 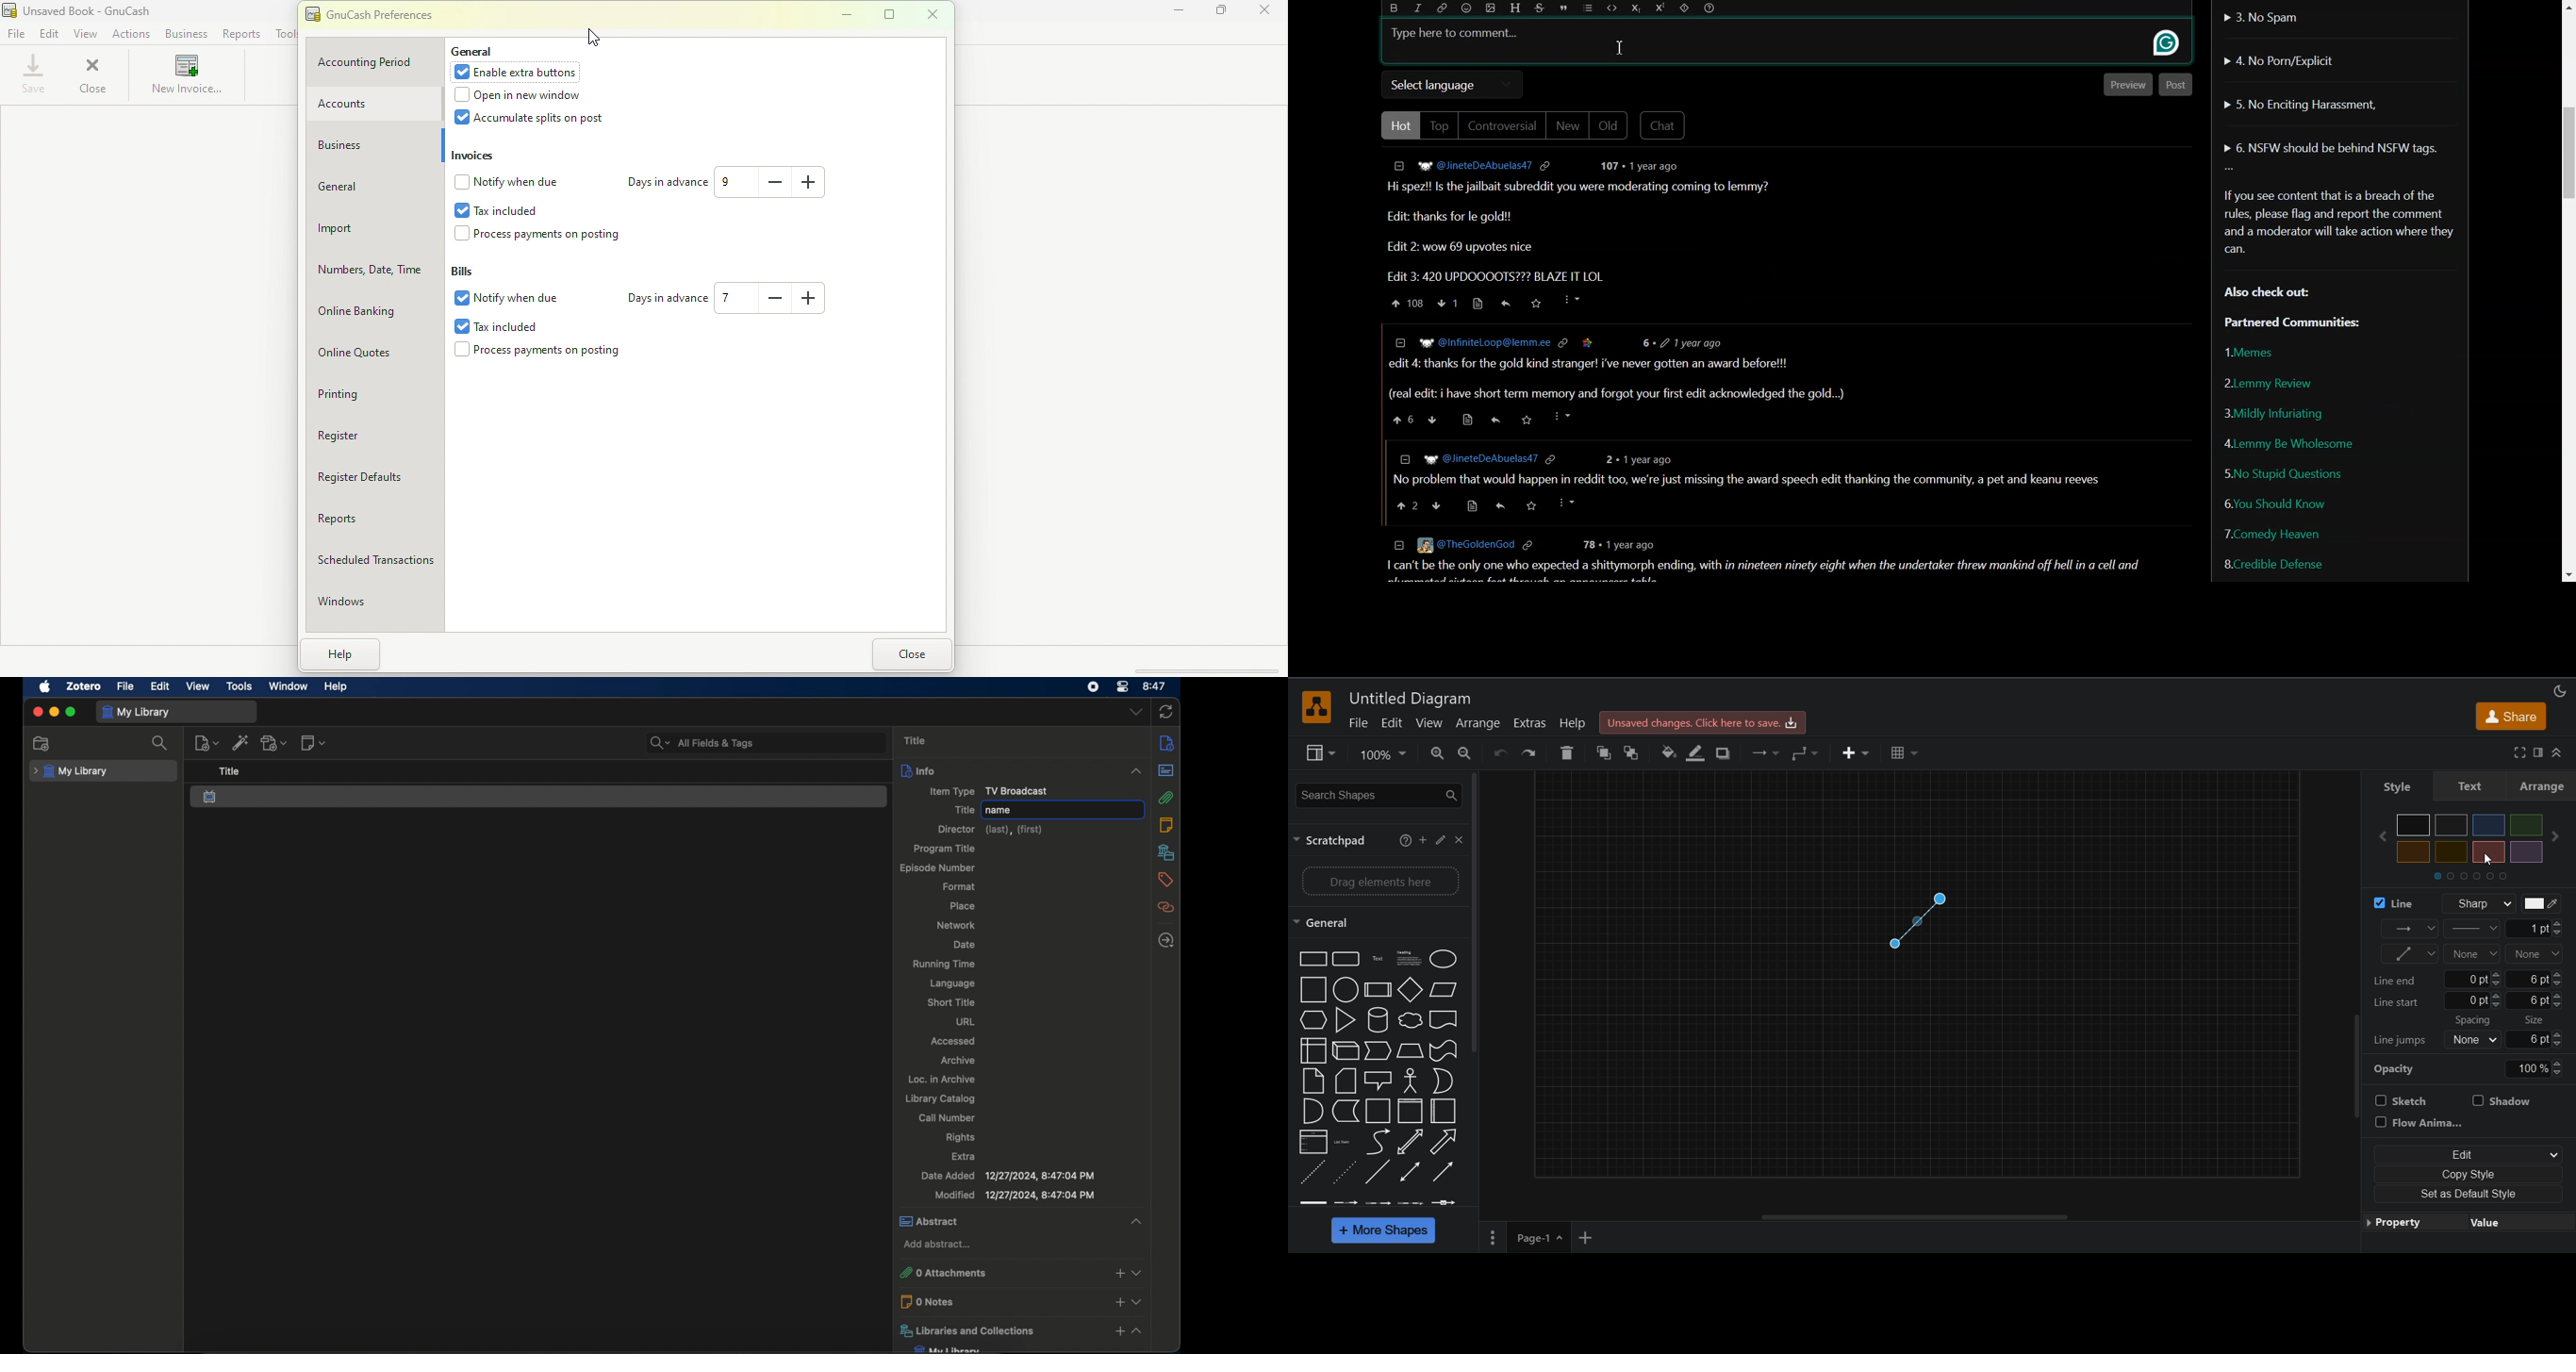 I want to click on new note, so click(x=313, y=743).